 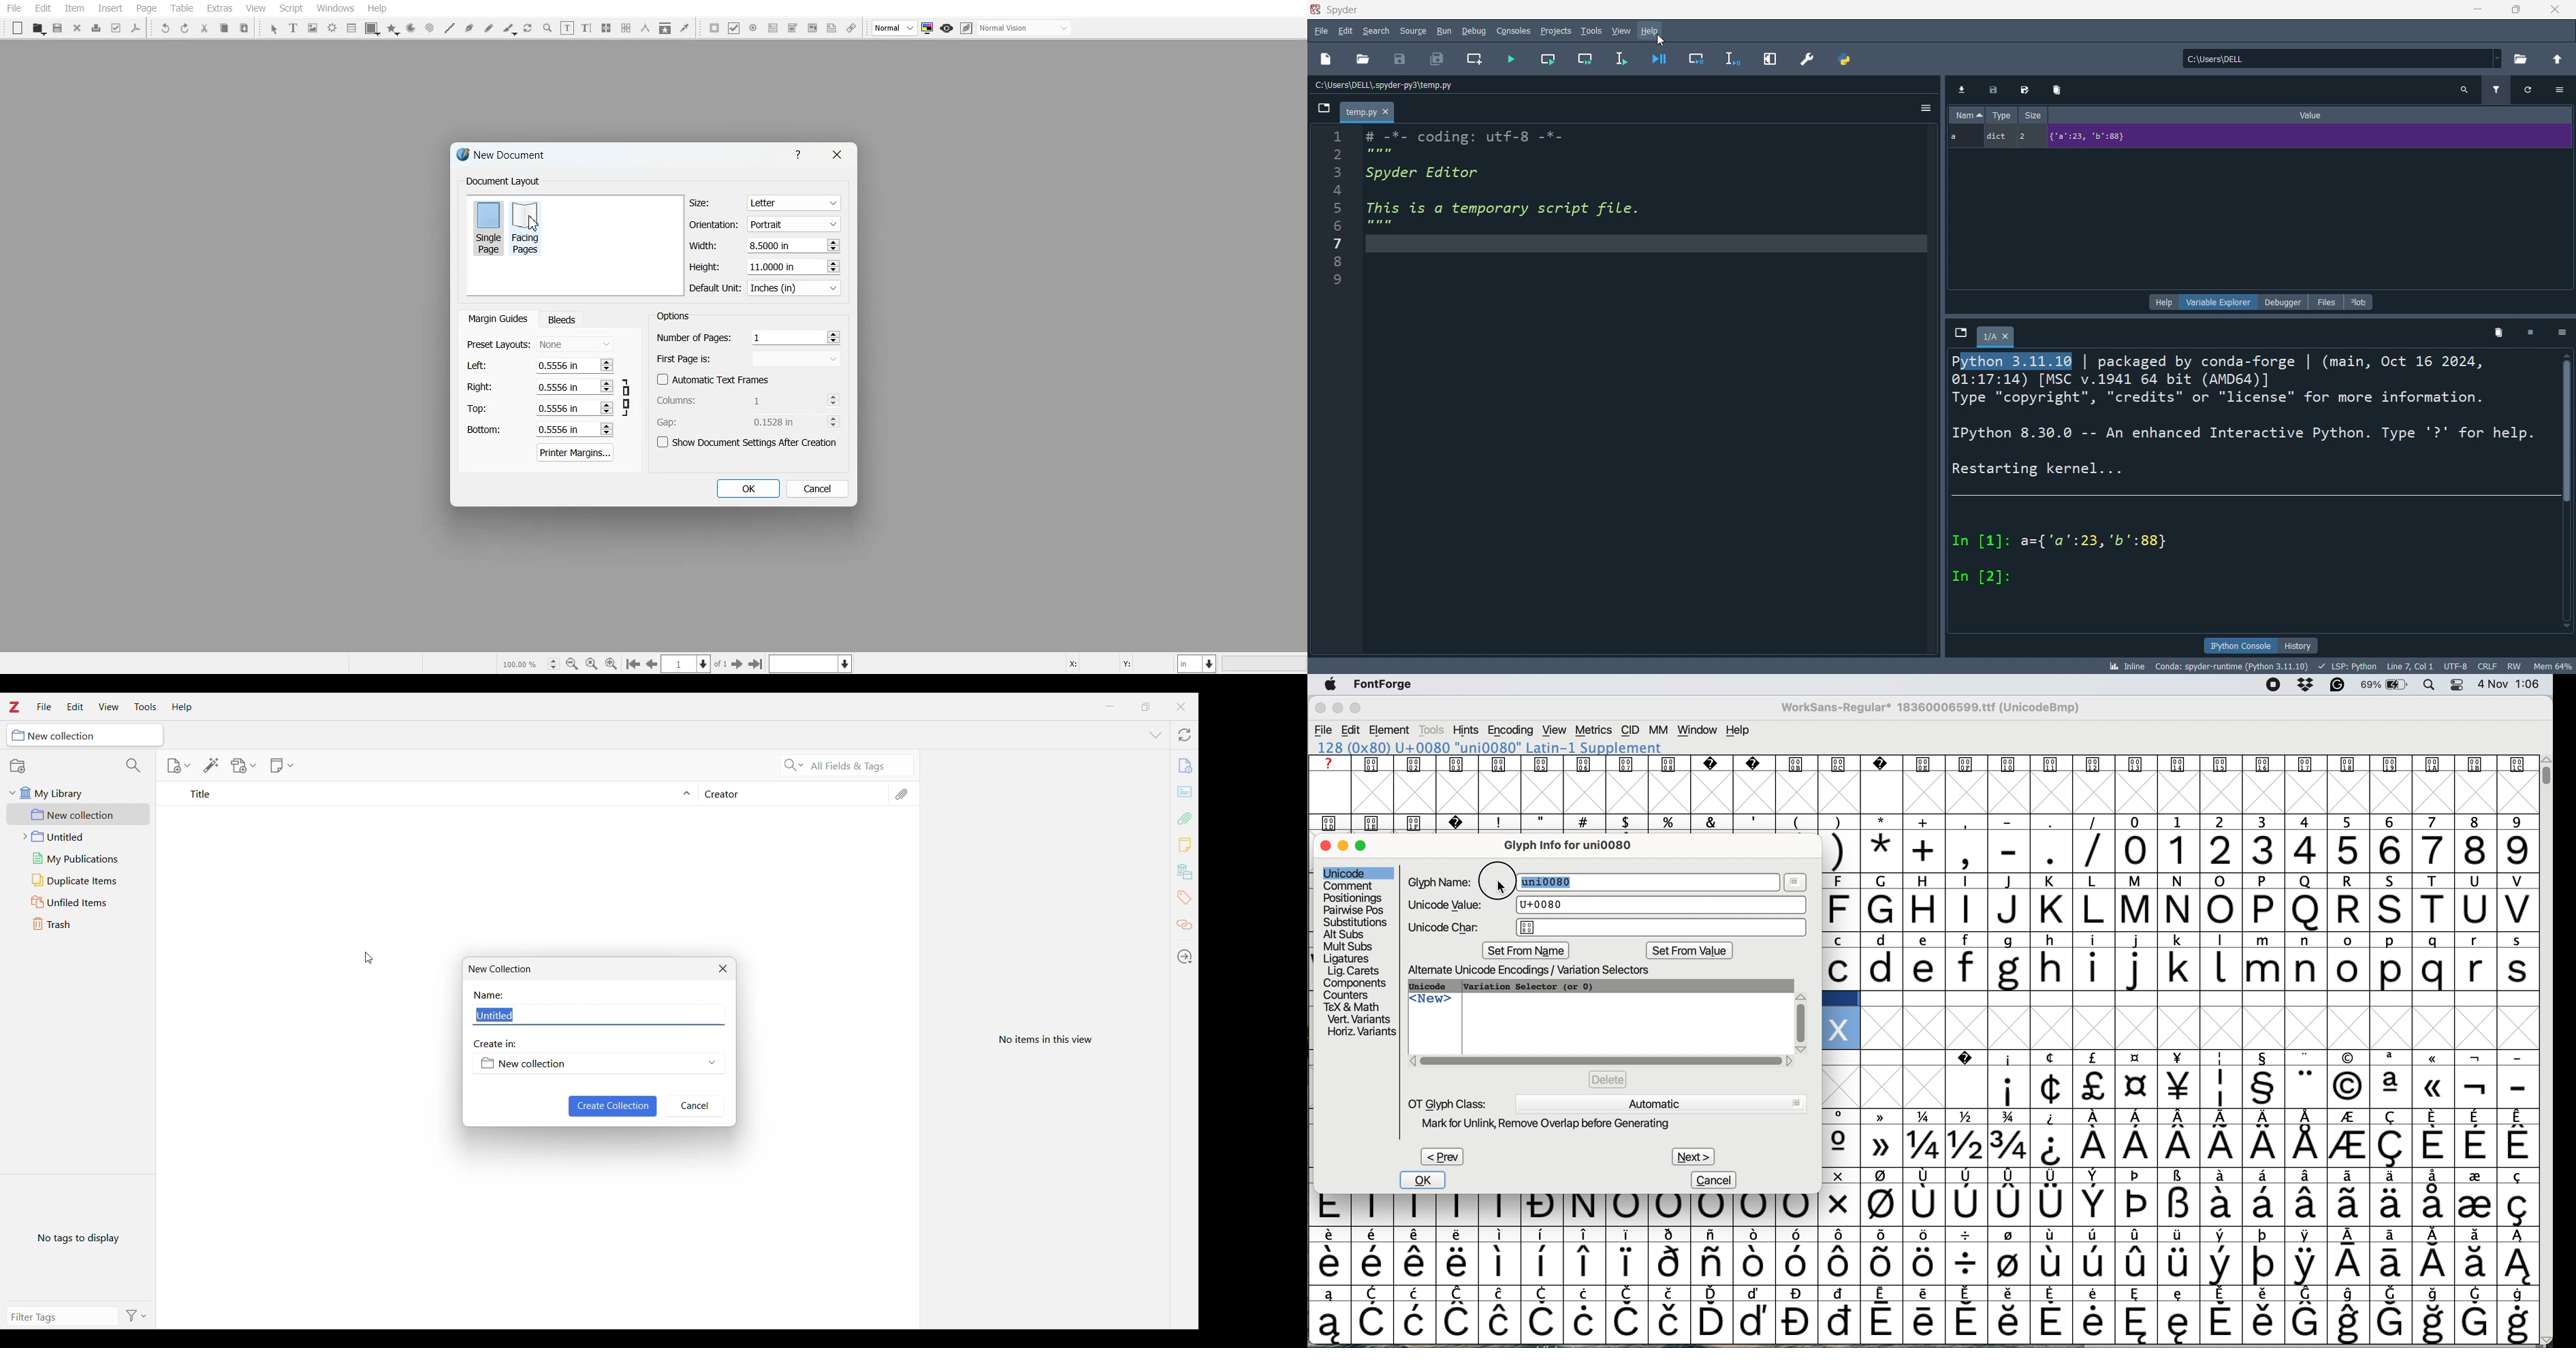 I want to click on Add new note, so click(x=1184, y=844).